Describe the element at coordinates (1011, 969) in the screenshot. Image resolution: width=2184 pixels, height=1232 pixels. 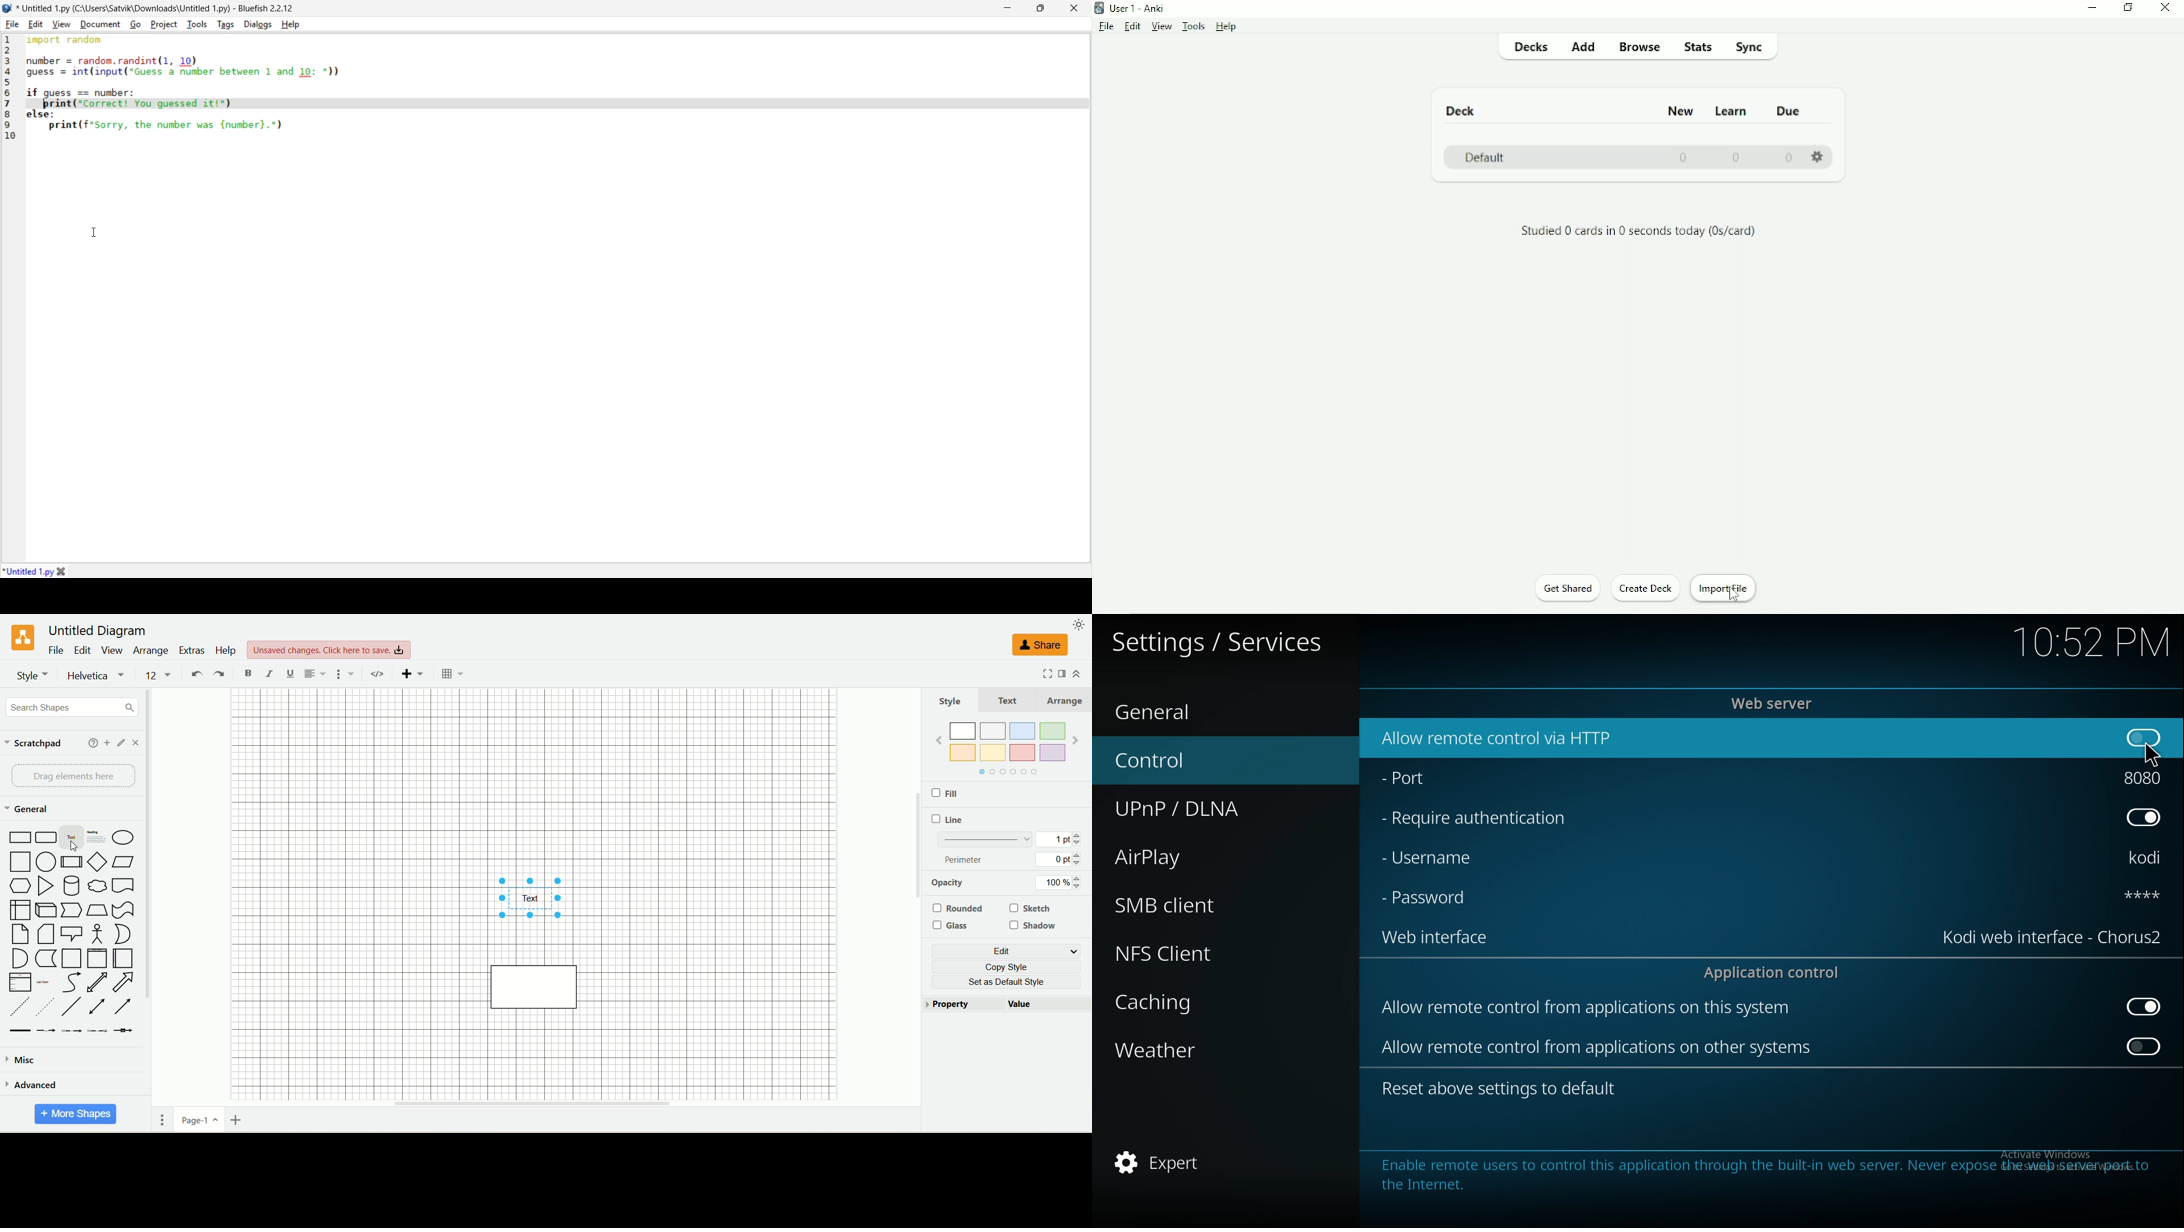
I see `copy style` at that location.